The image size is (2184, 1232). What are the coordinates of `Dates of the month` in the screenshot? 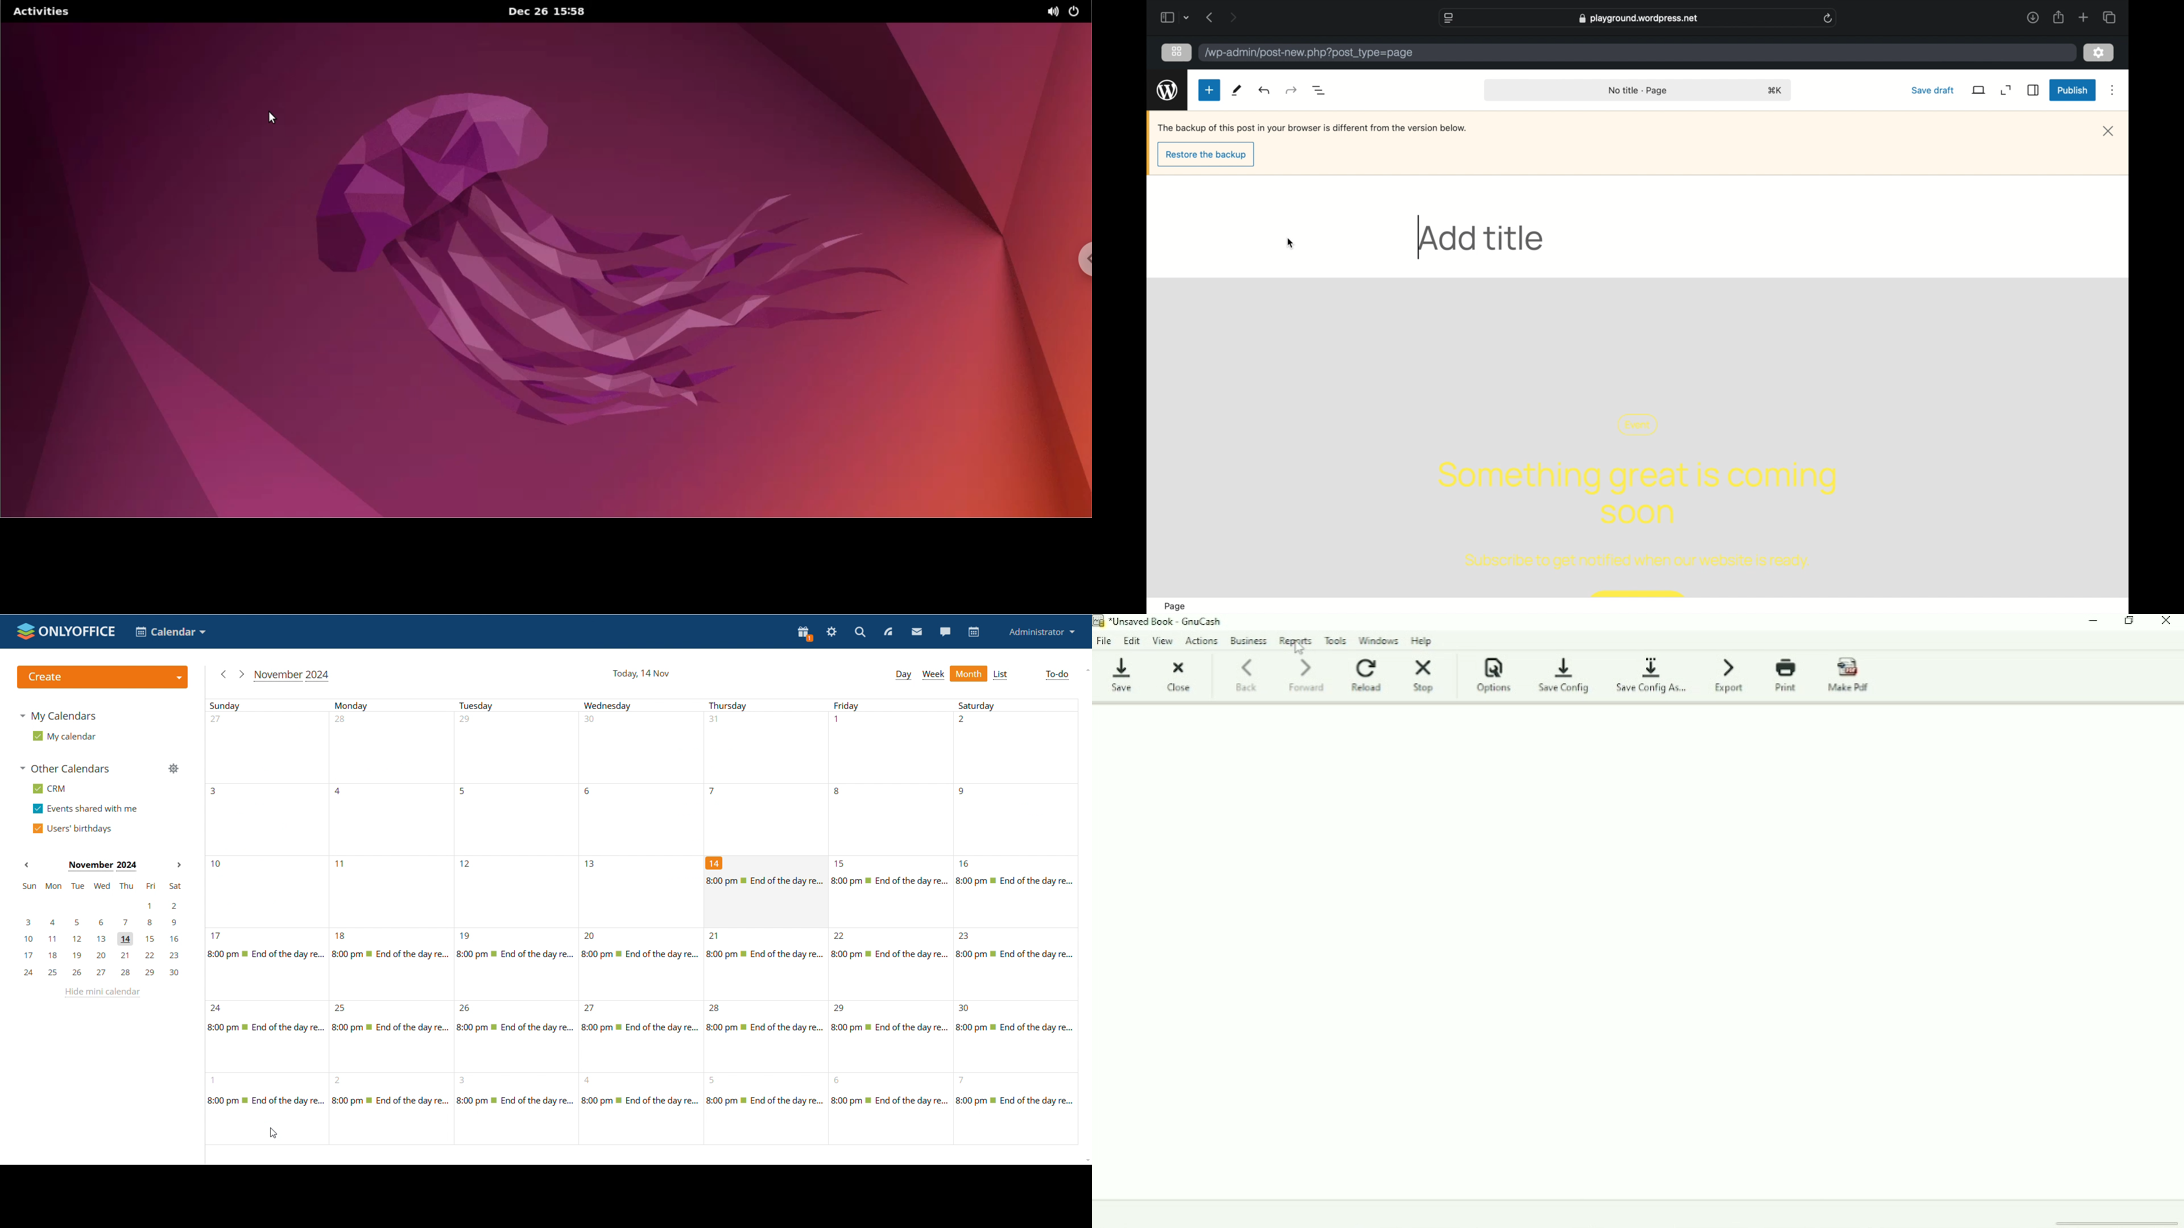 It's located at (458, 892).